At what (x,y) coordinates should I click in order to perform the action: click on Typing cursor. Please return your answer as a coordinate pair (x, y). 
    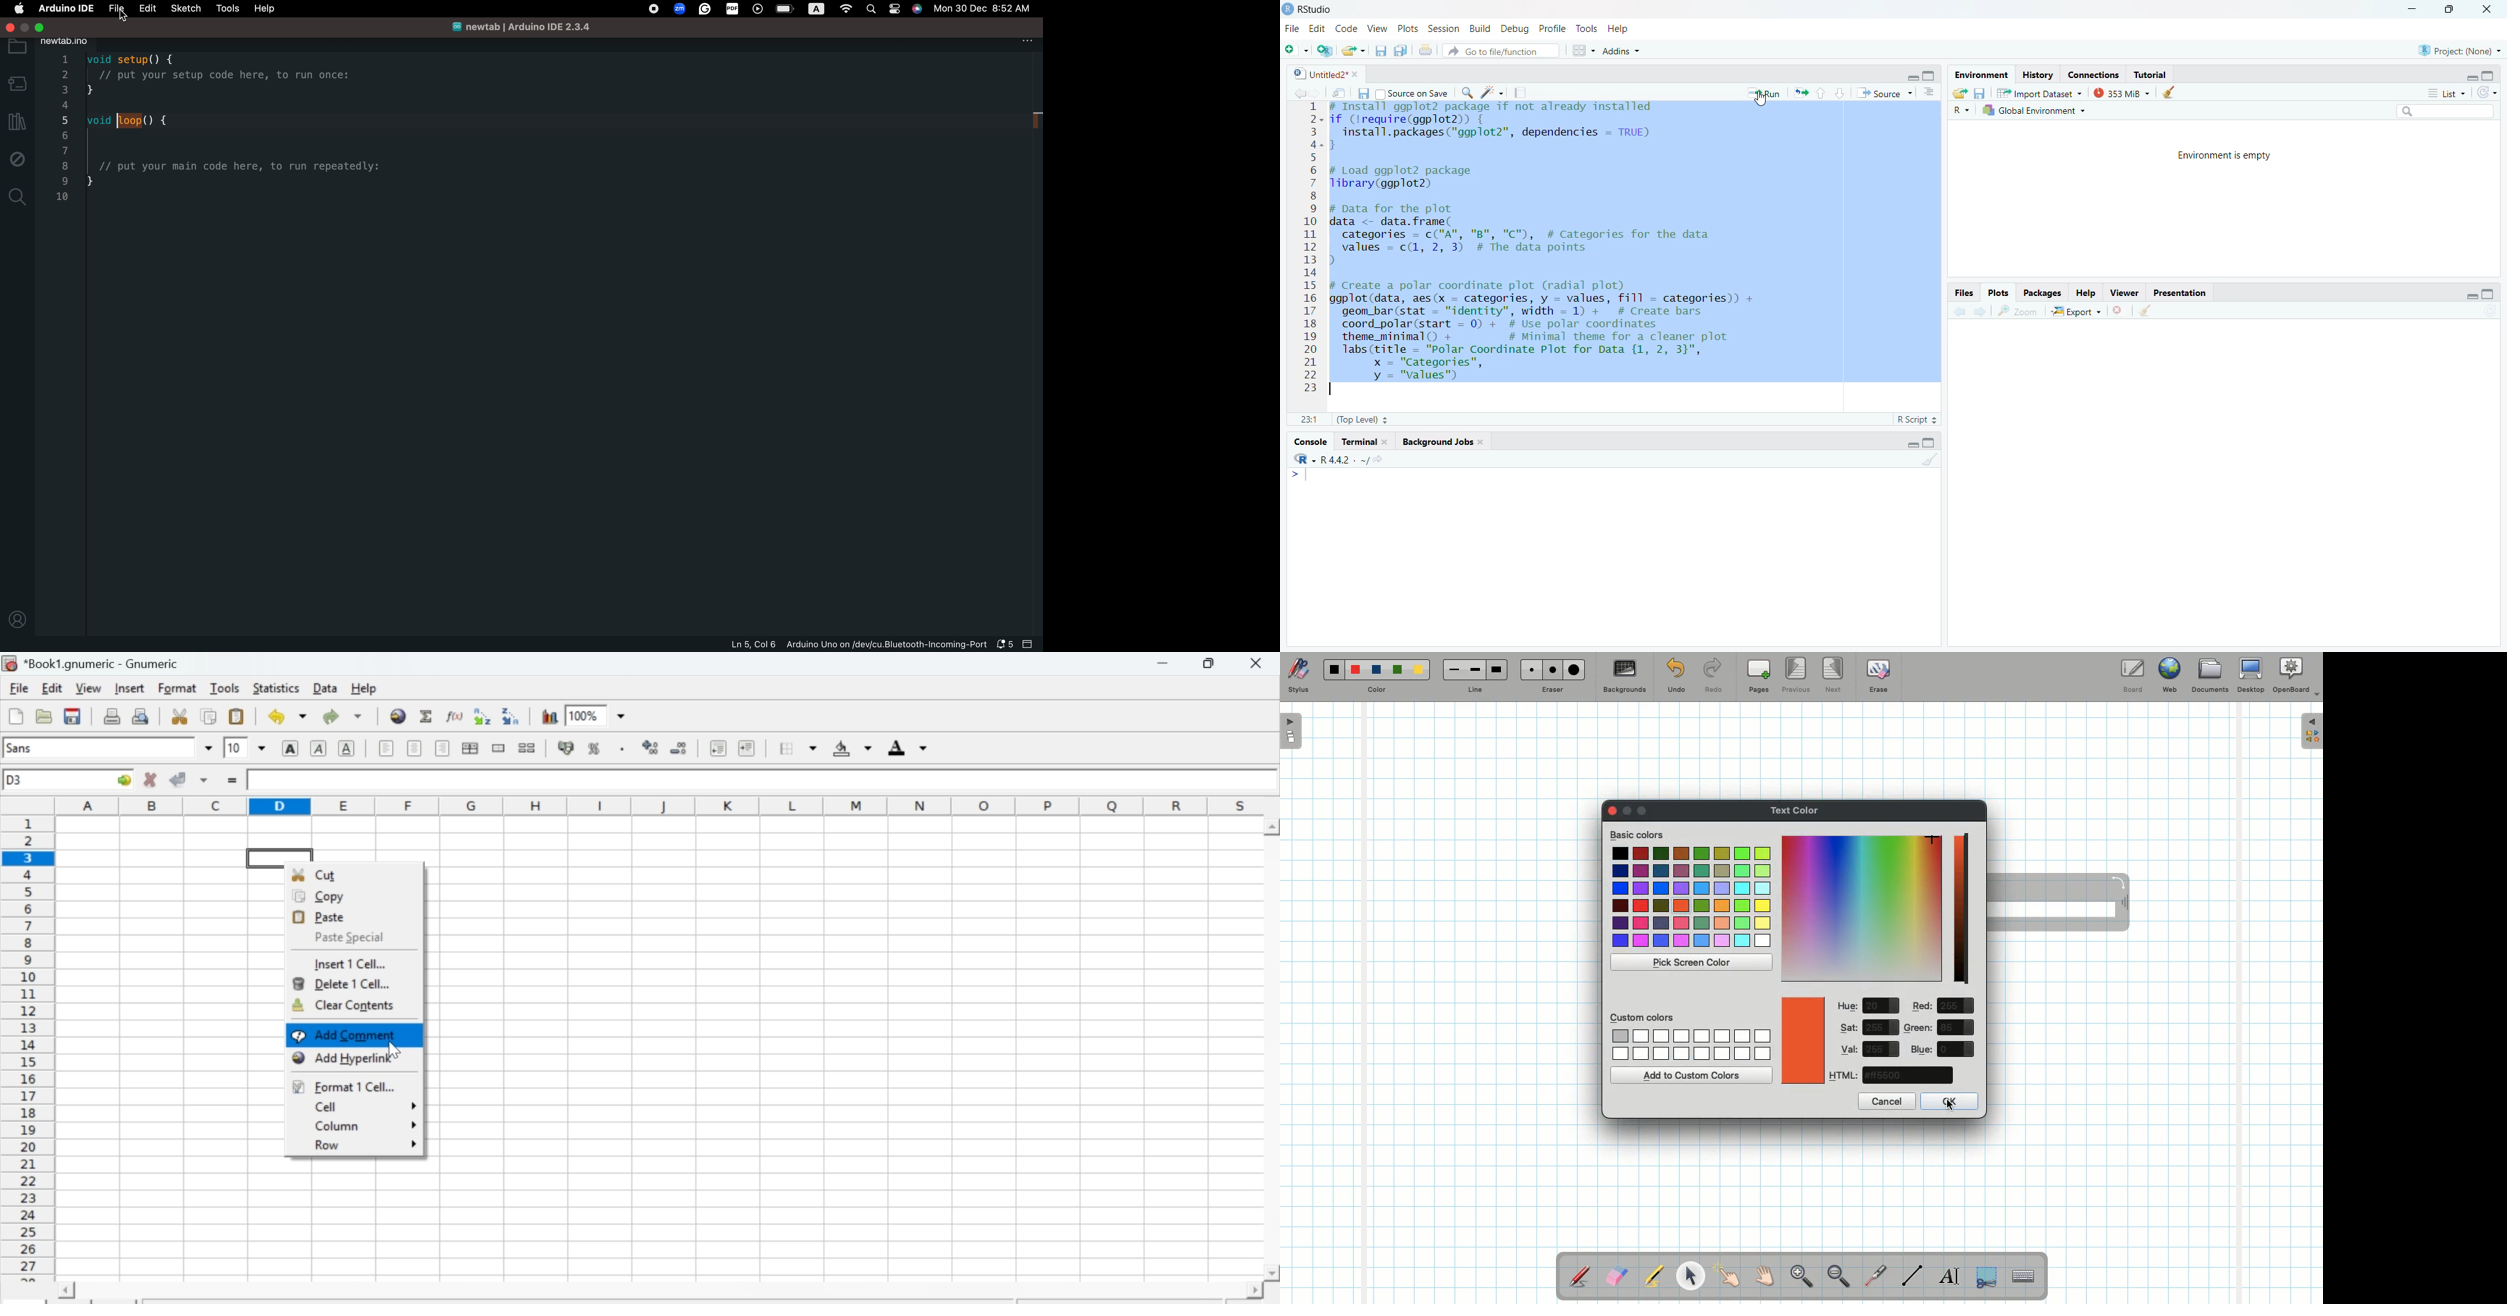
    Looking at the image, I should click on (1340, 391).